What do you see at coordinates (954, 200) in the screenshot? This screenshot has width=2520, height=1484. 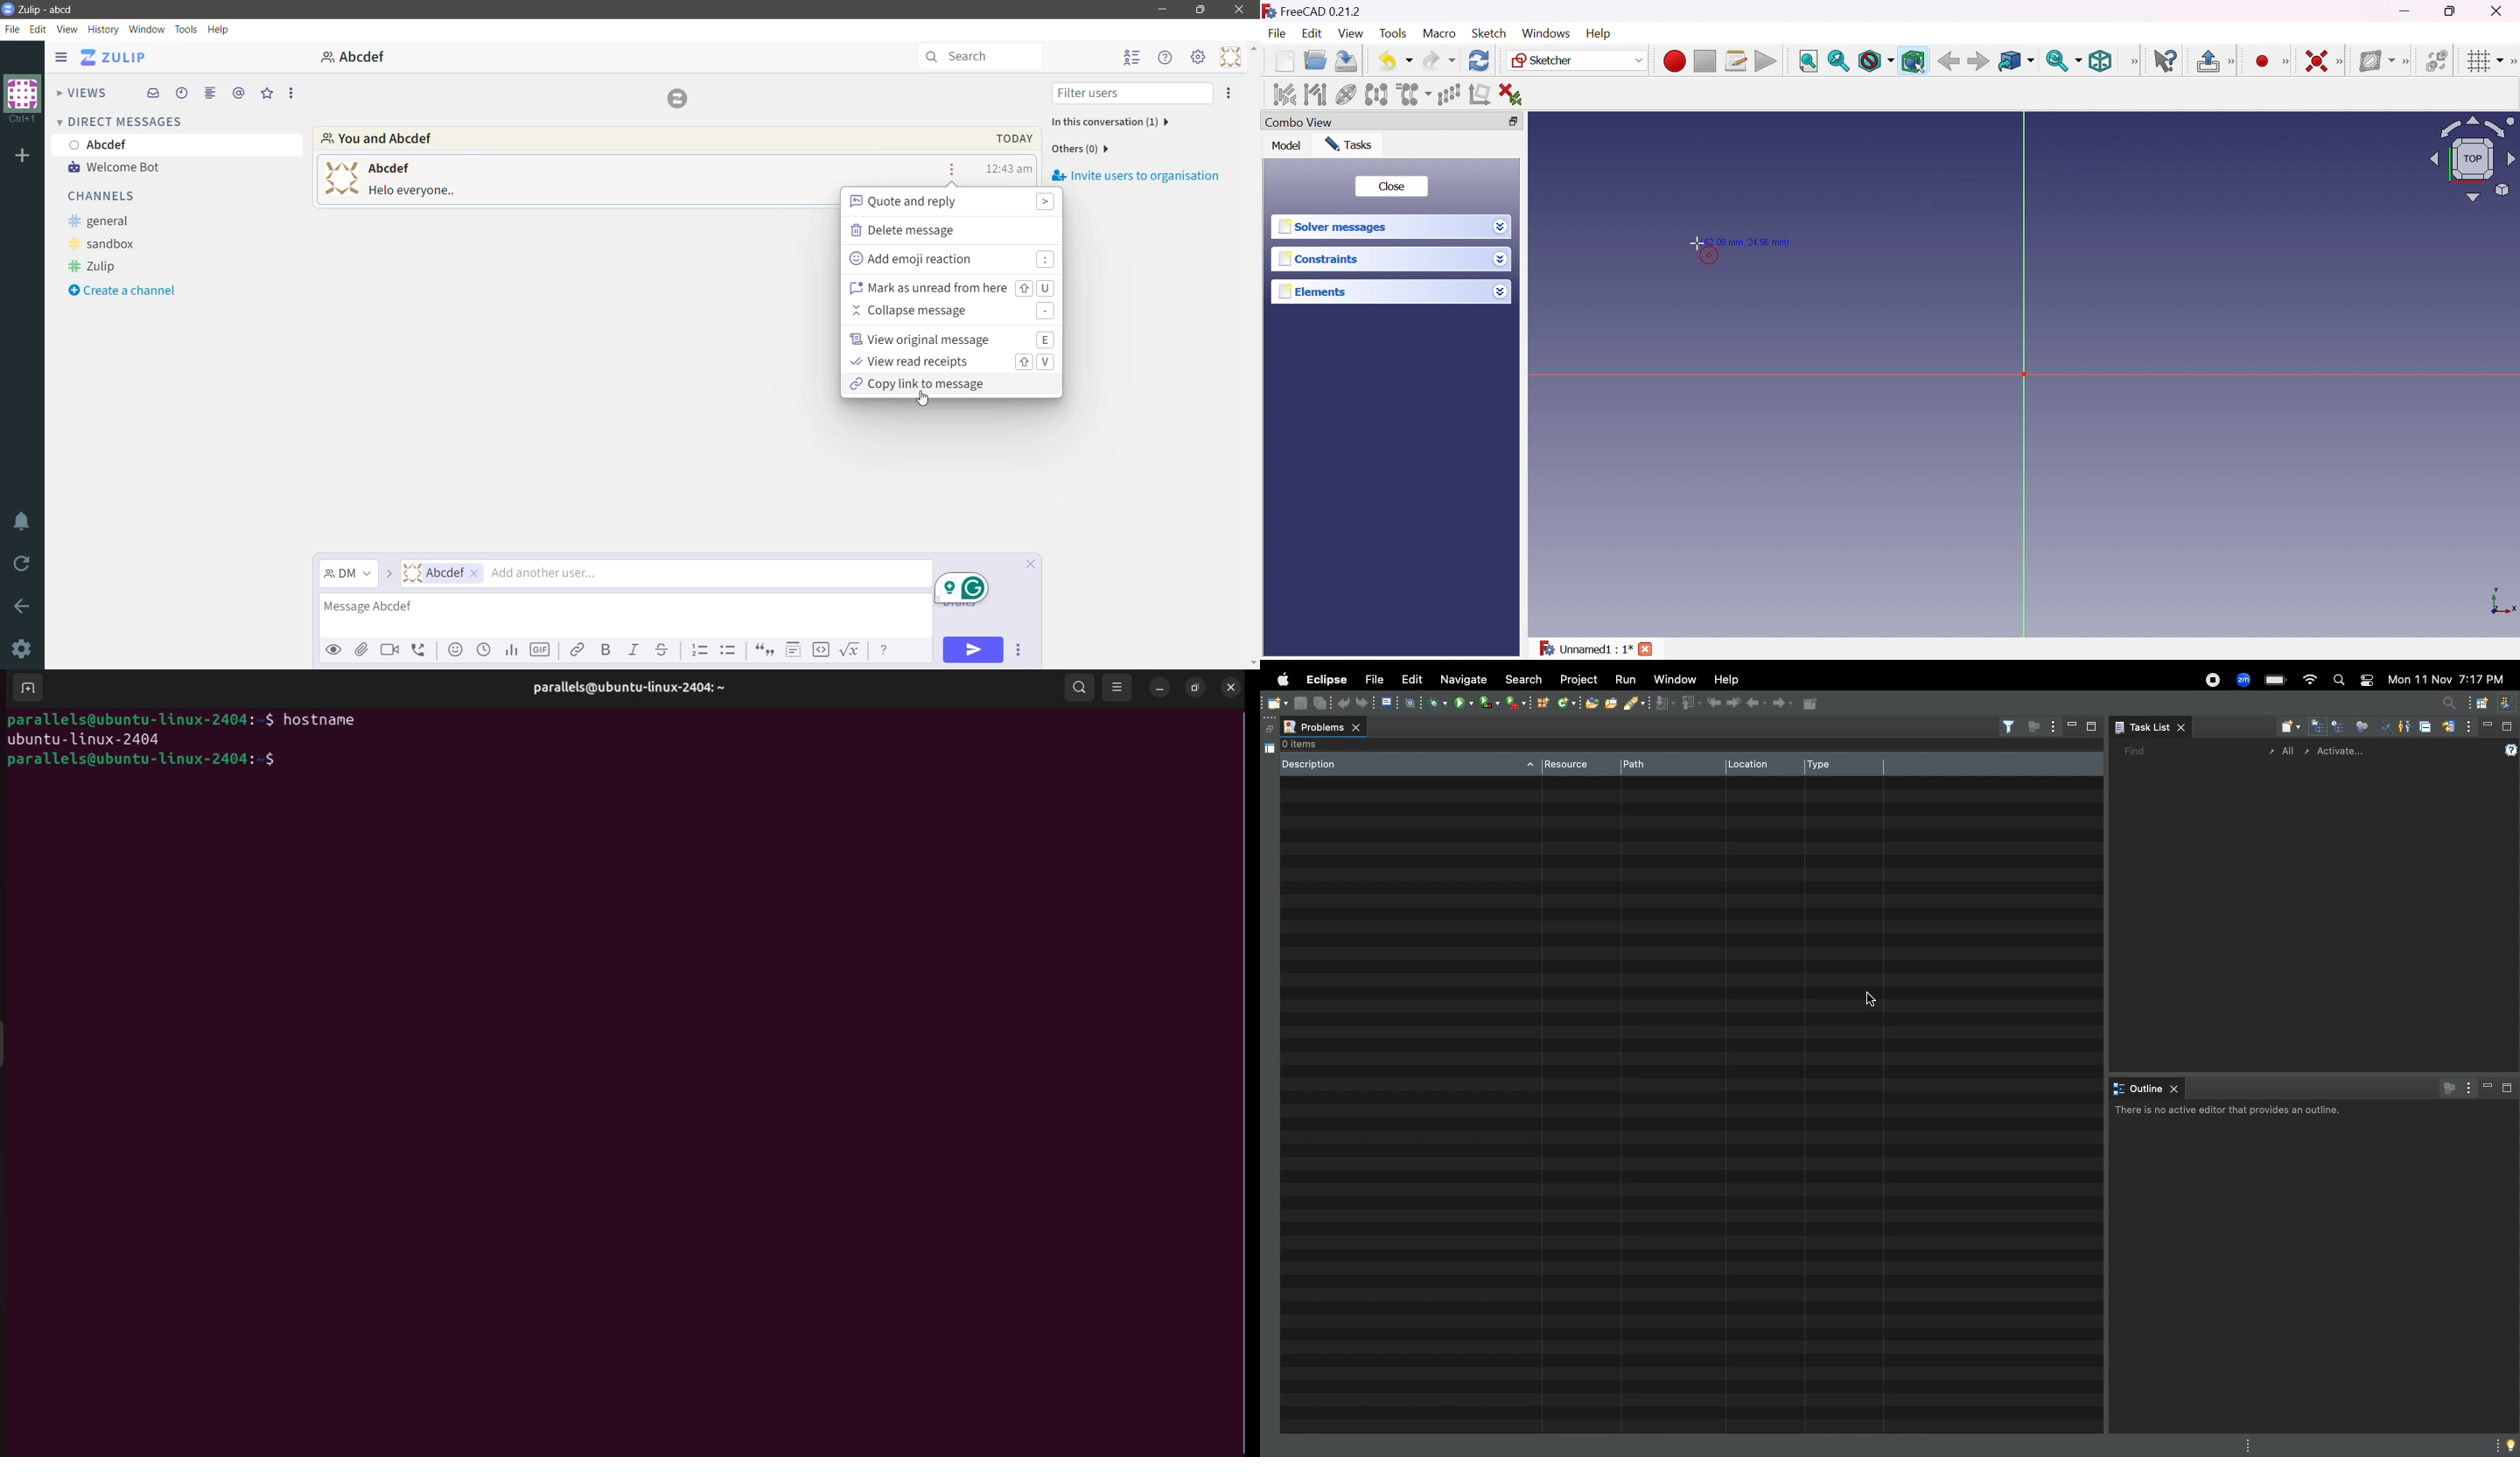 I see `Quote and reply` at bounding box center [954, 200].